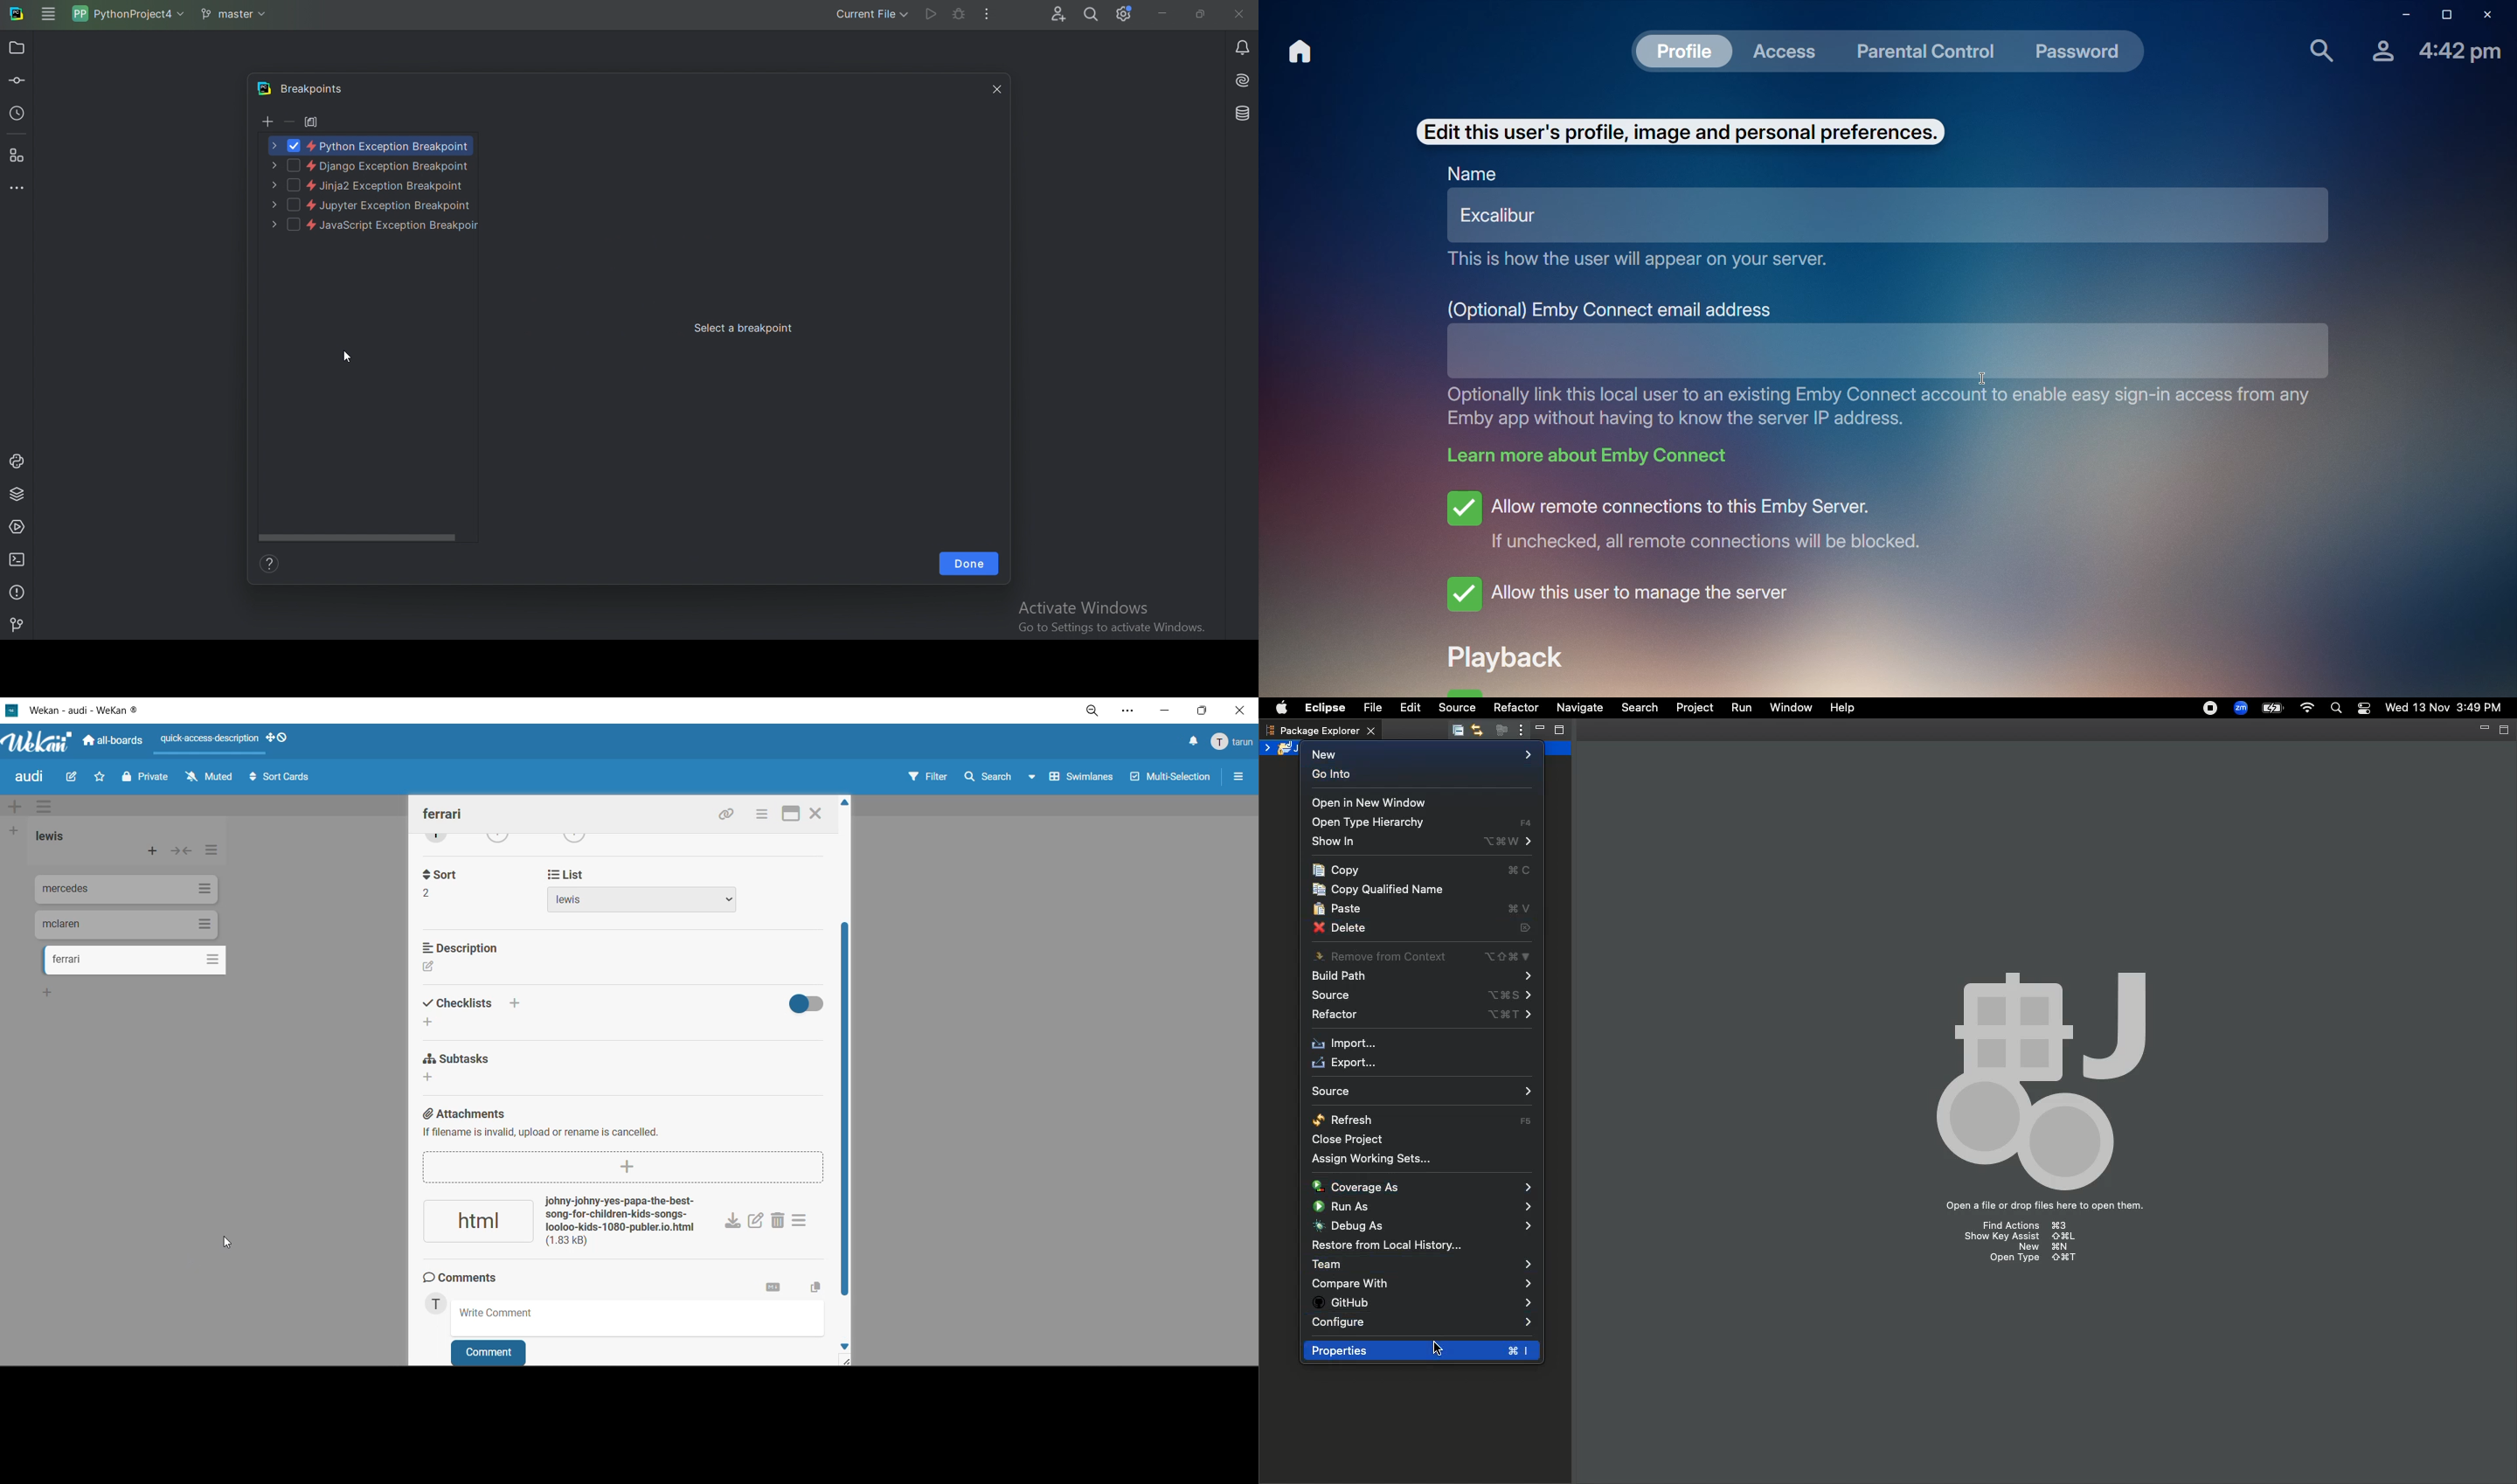  Describe the element at coordinates (140, 961) in the screenshot. I see `cards` at that location.